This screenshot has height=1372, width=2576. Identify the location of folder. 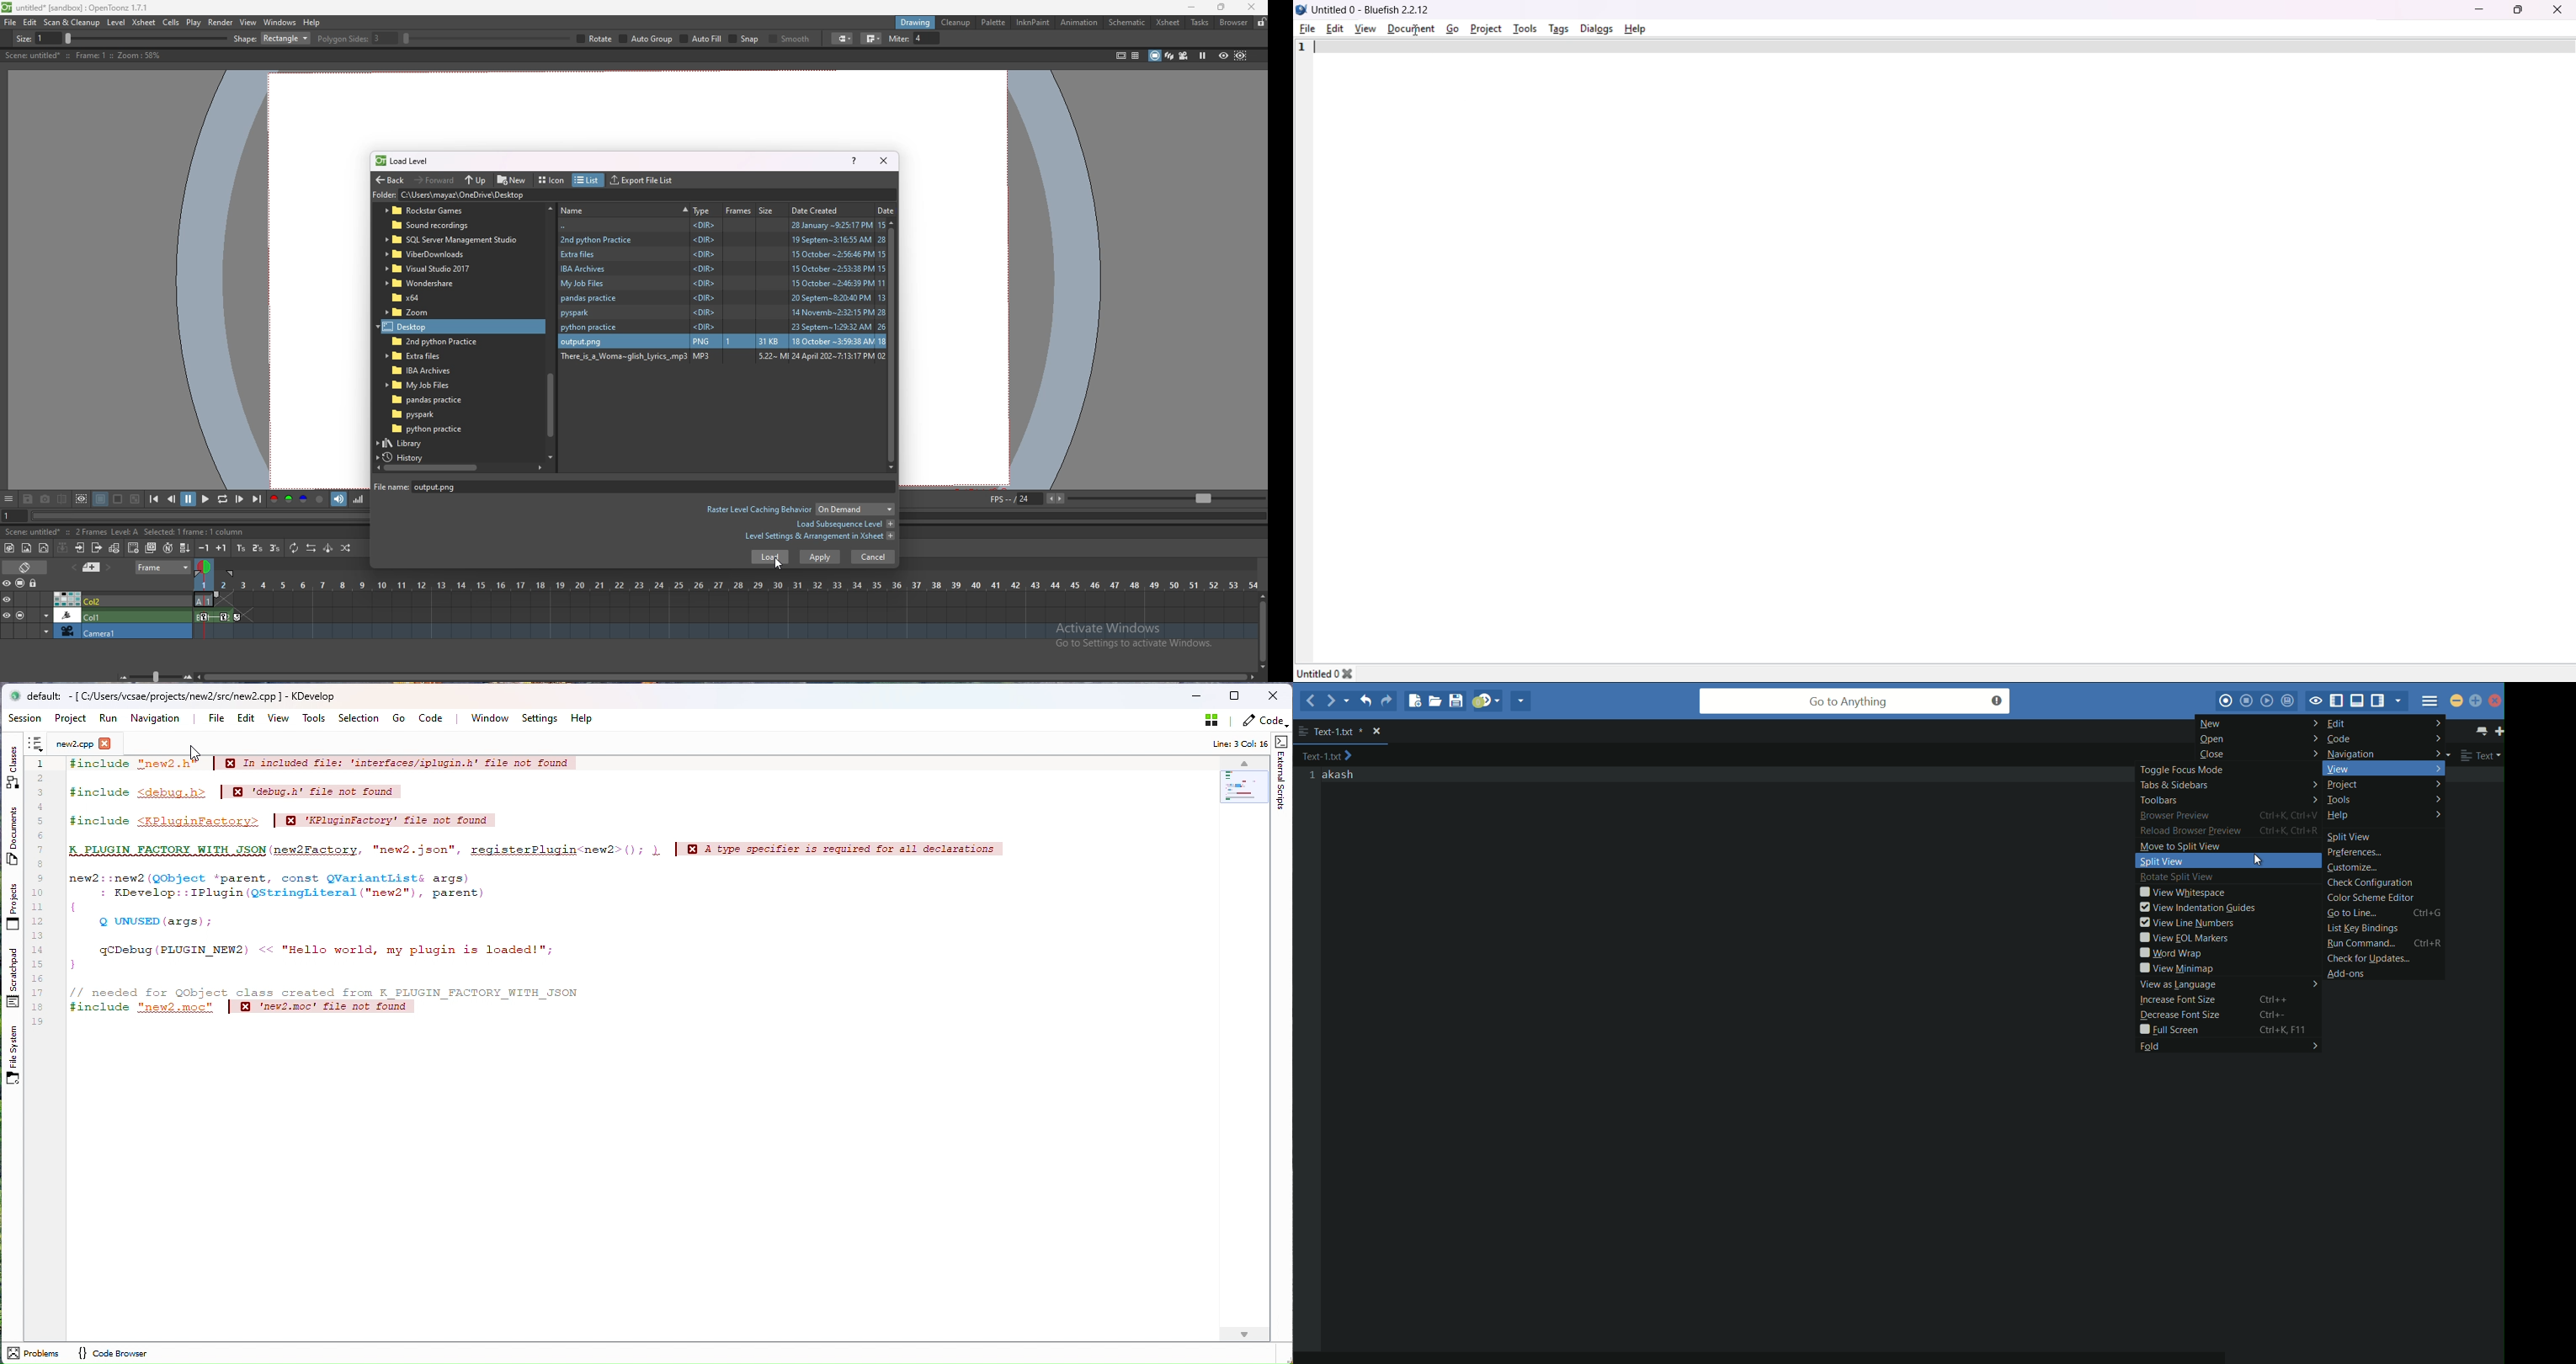
(421, 313).